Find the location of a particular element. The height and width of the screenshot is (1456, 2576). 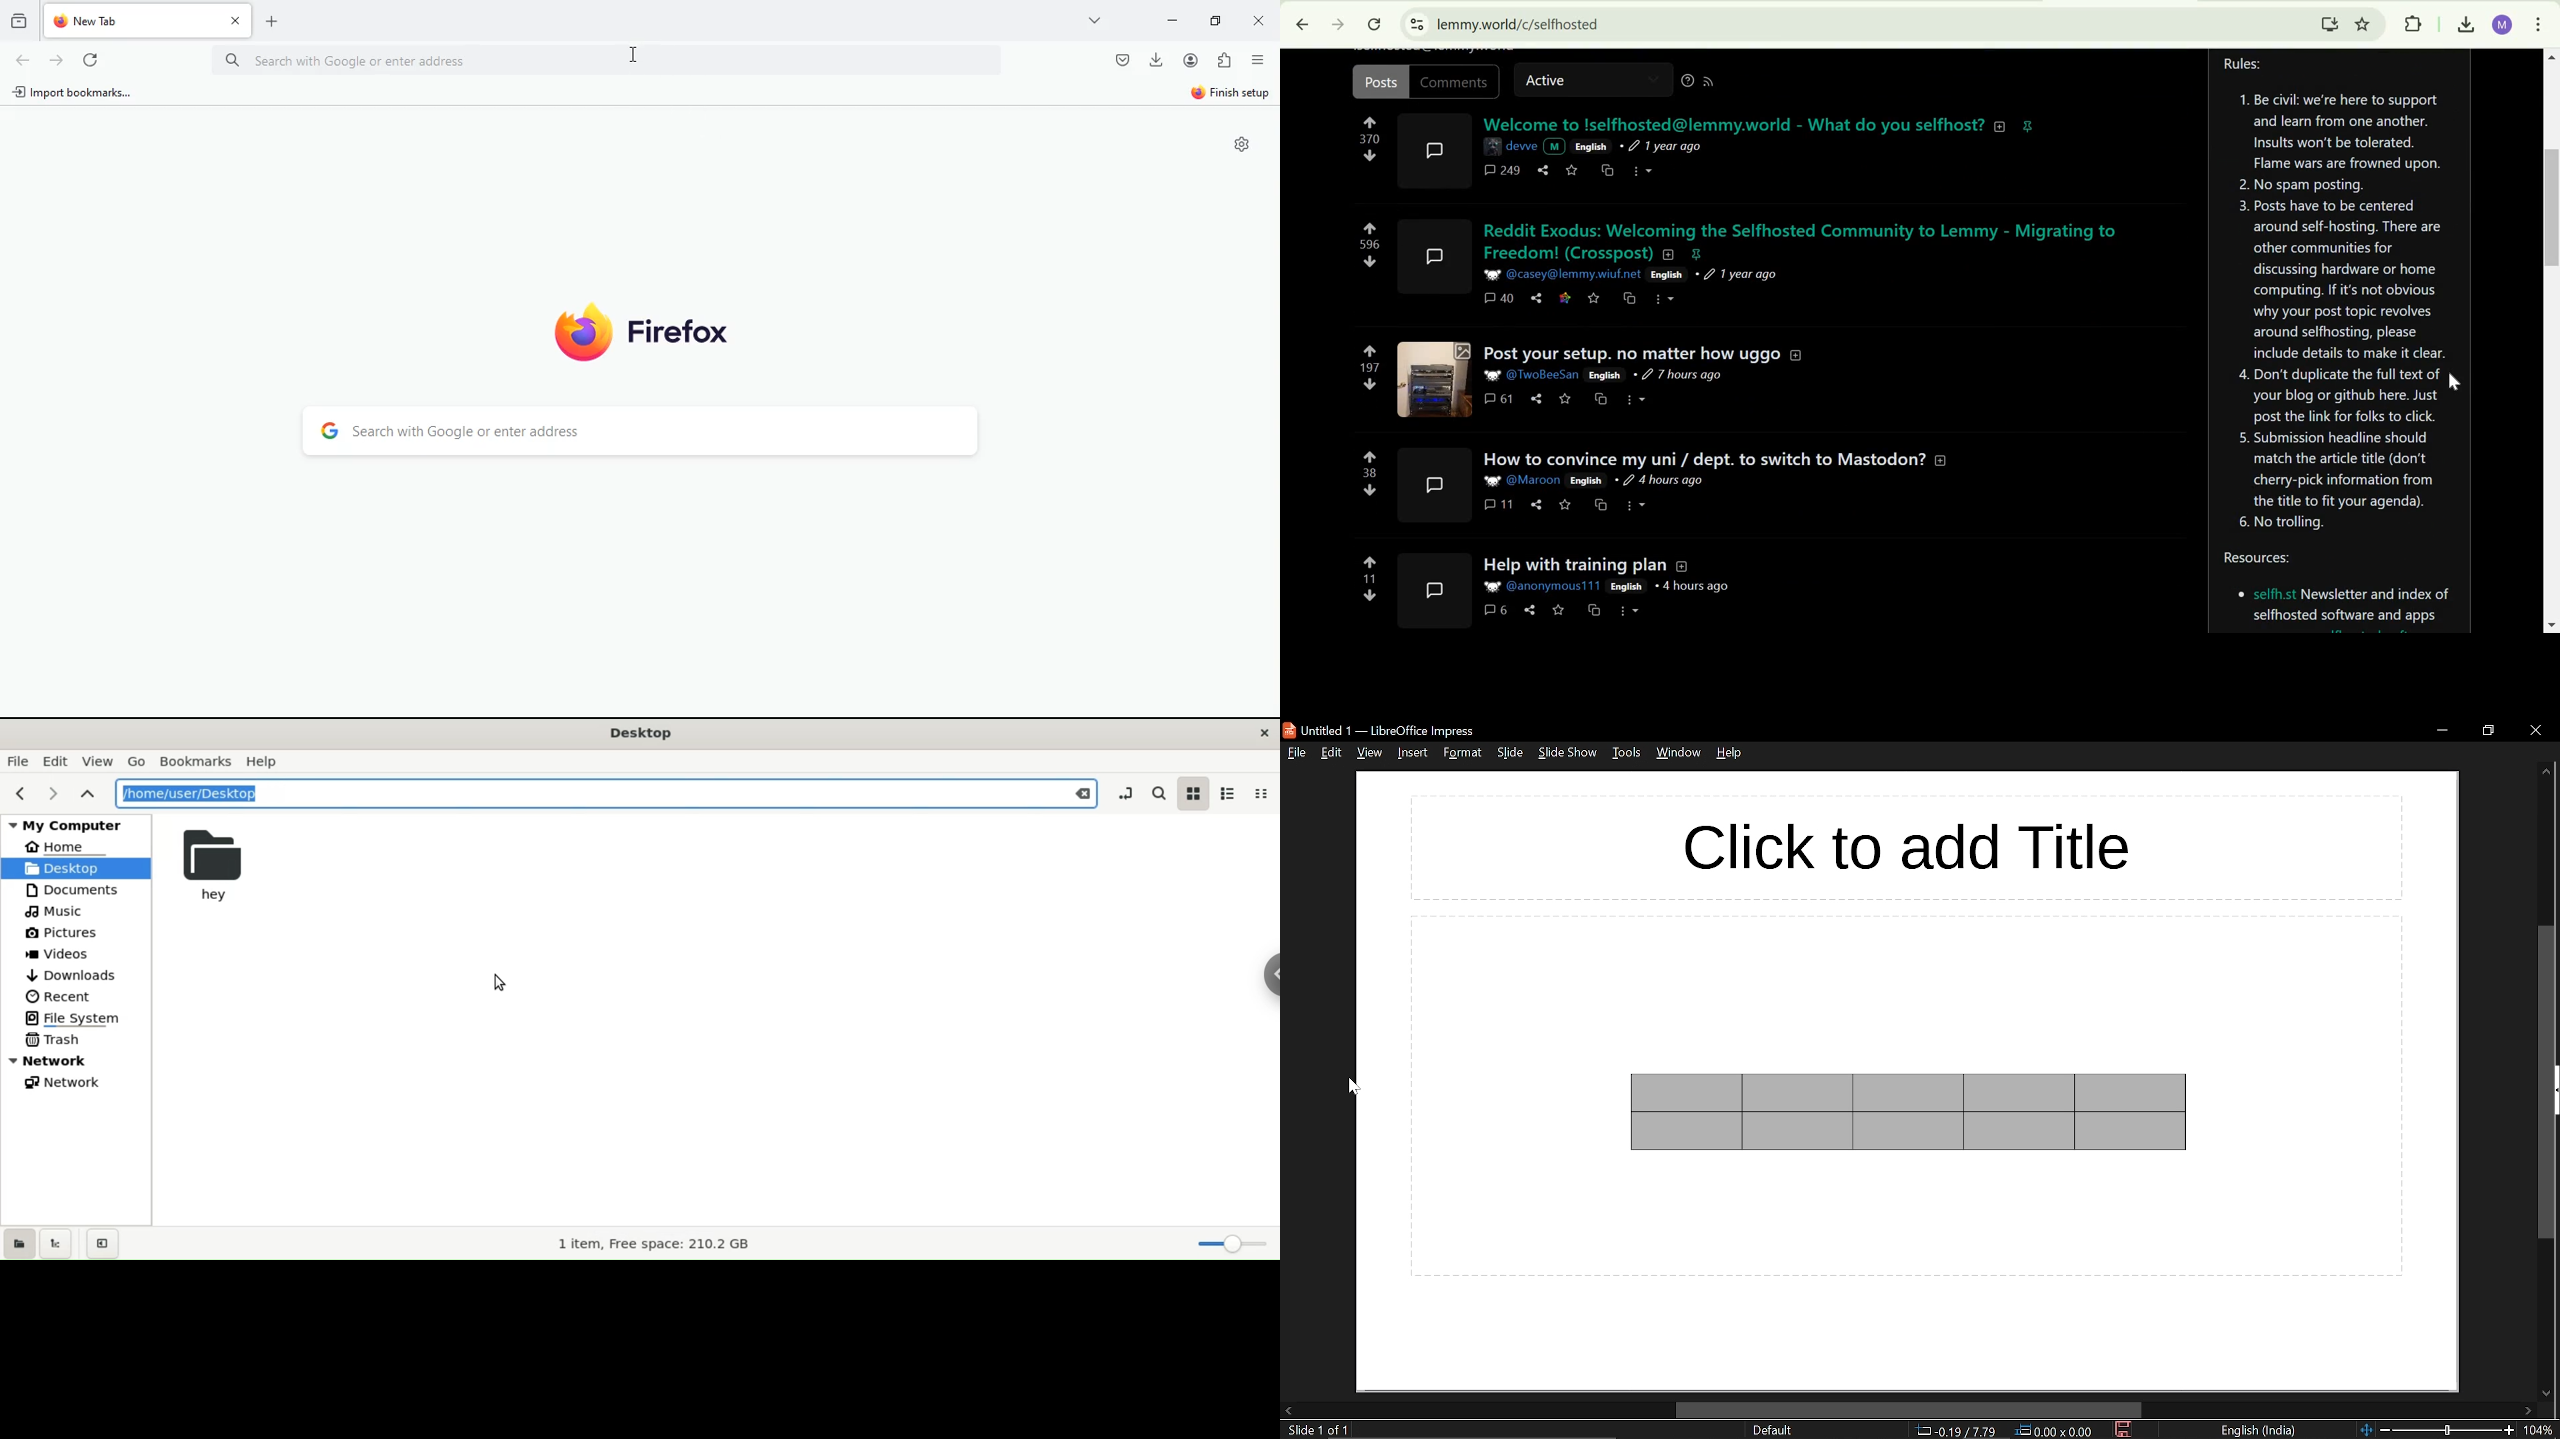

cross post is located at coordinates (1607, 170).